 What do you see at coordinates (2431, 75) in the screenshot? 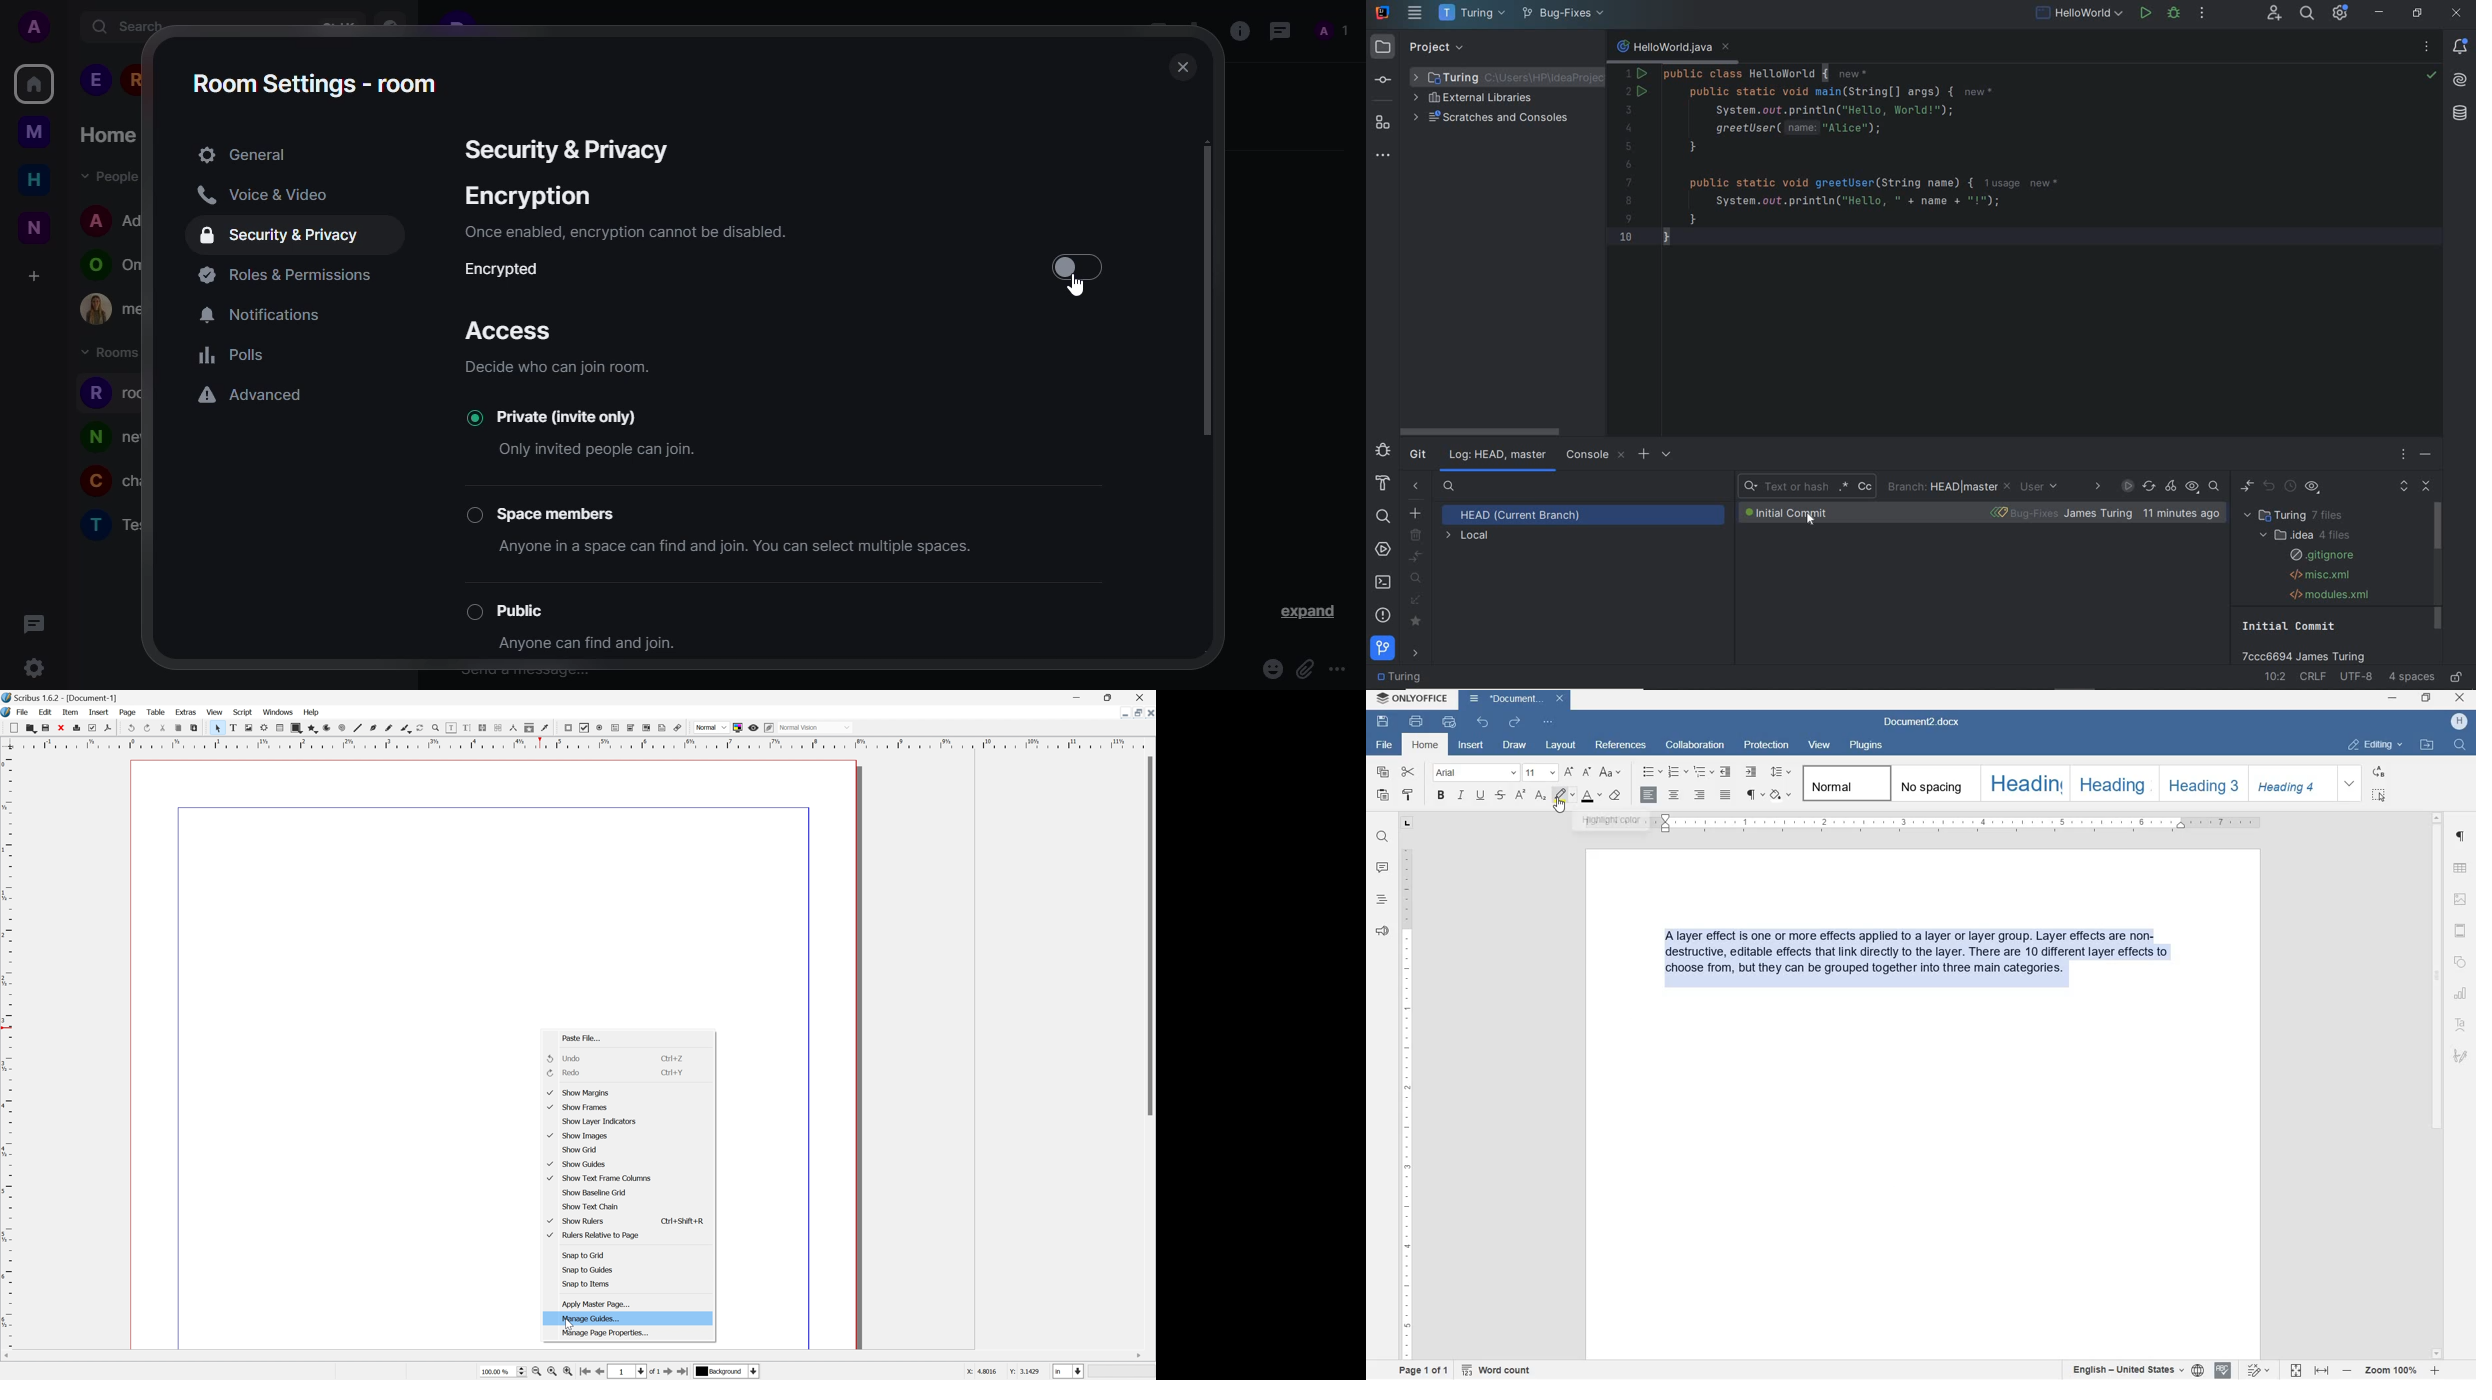
I see `no highlighted error` at bounding box center [2431, 75].